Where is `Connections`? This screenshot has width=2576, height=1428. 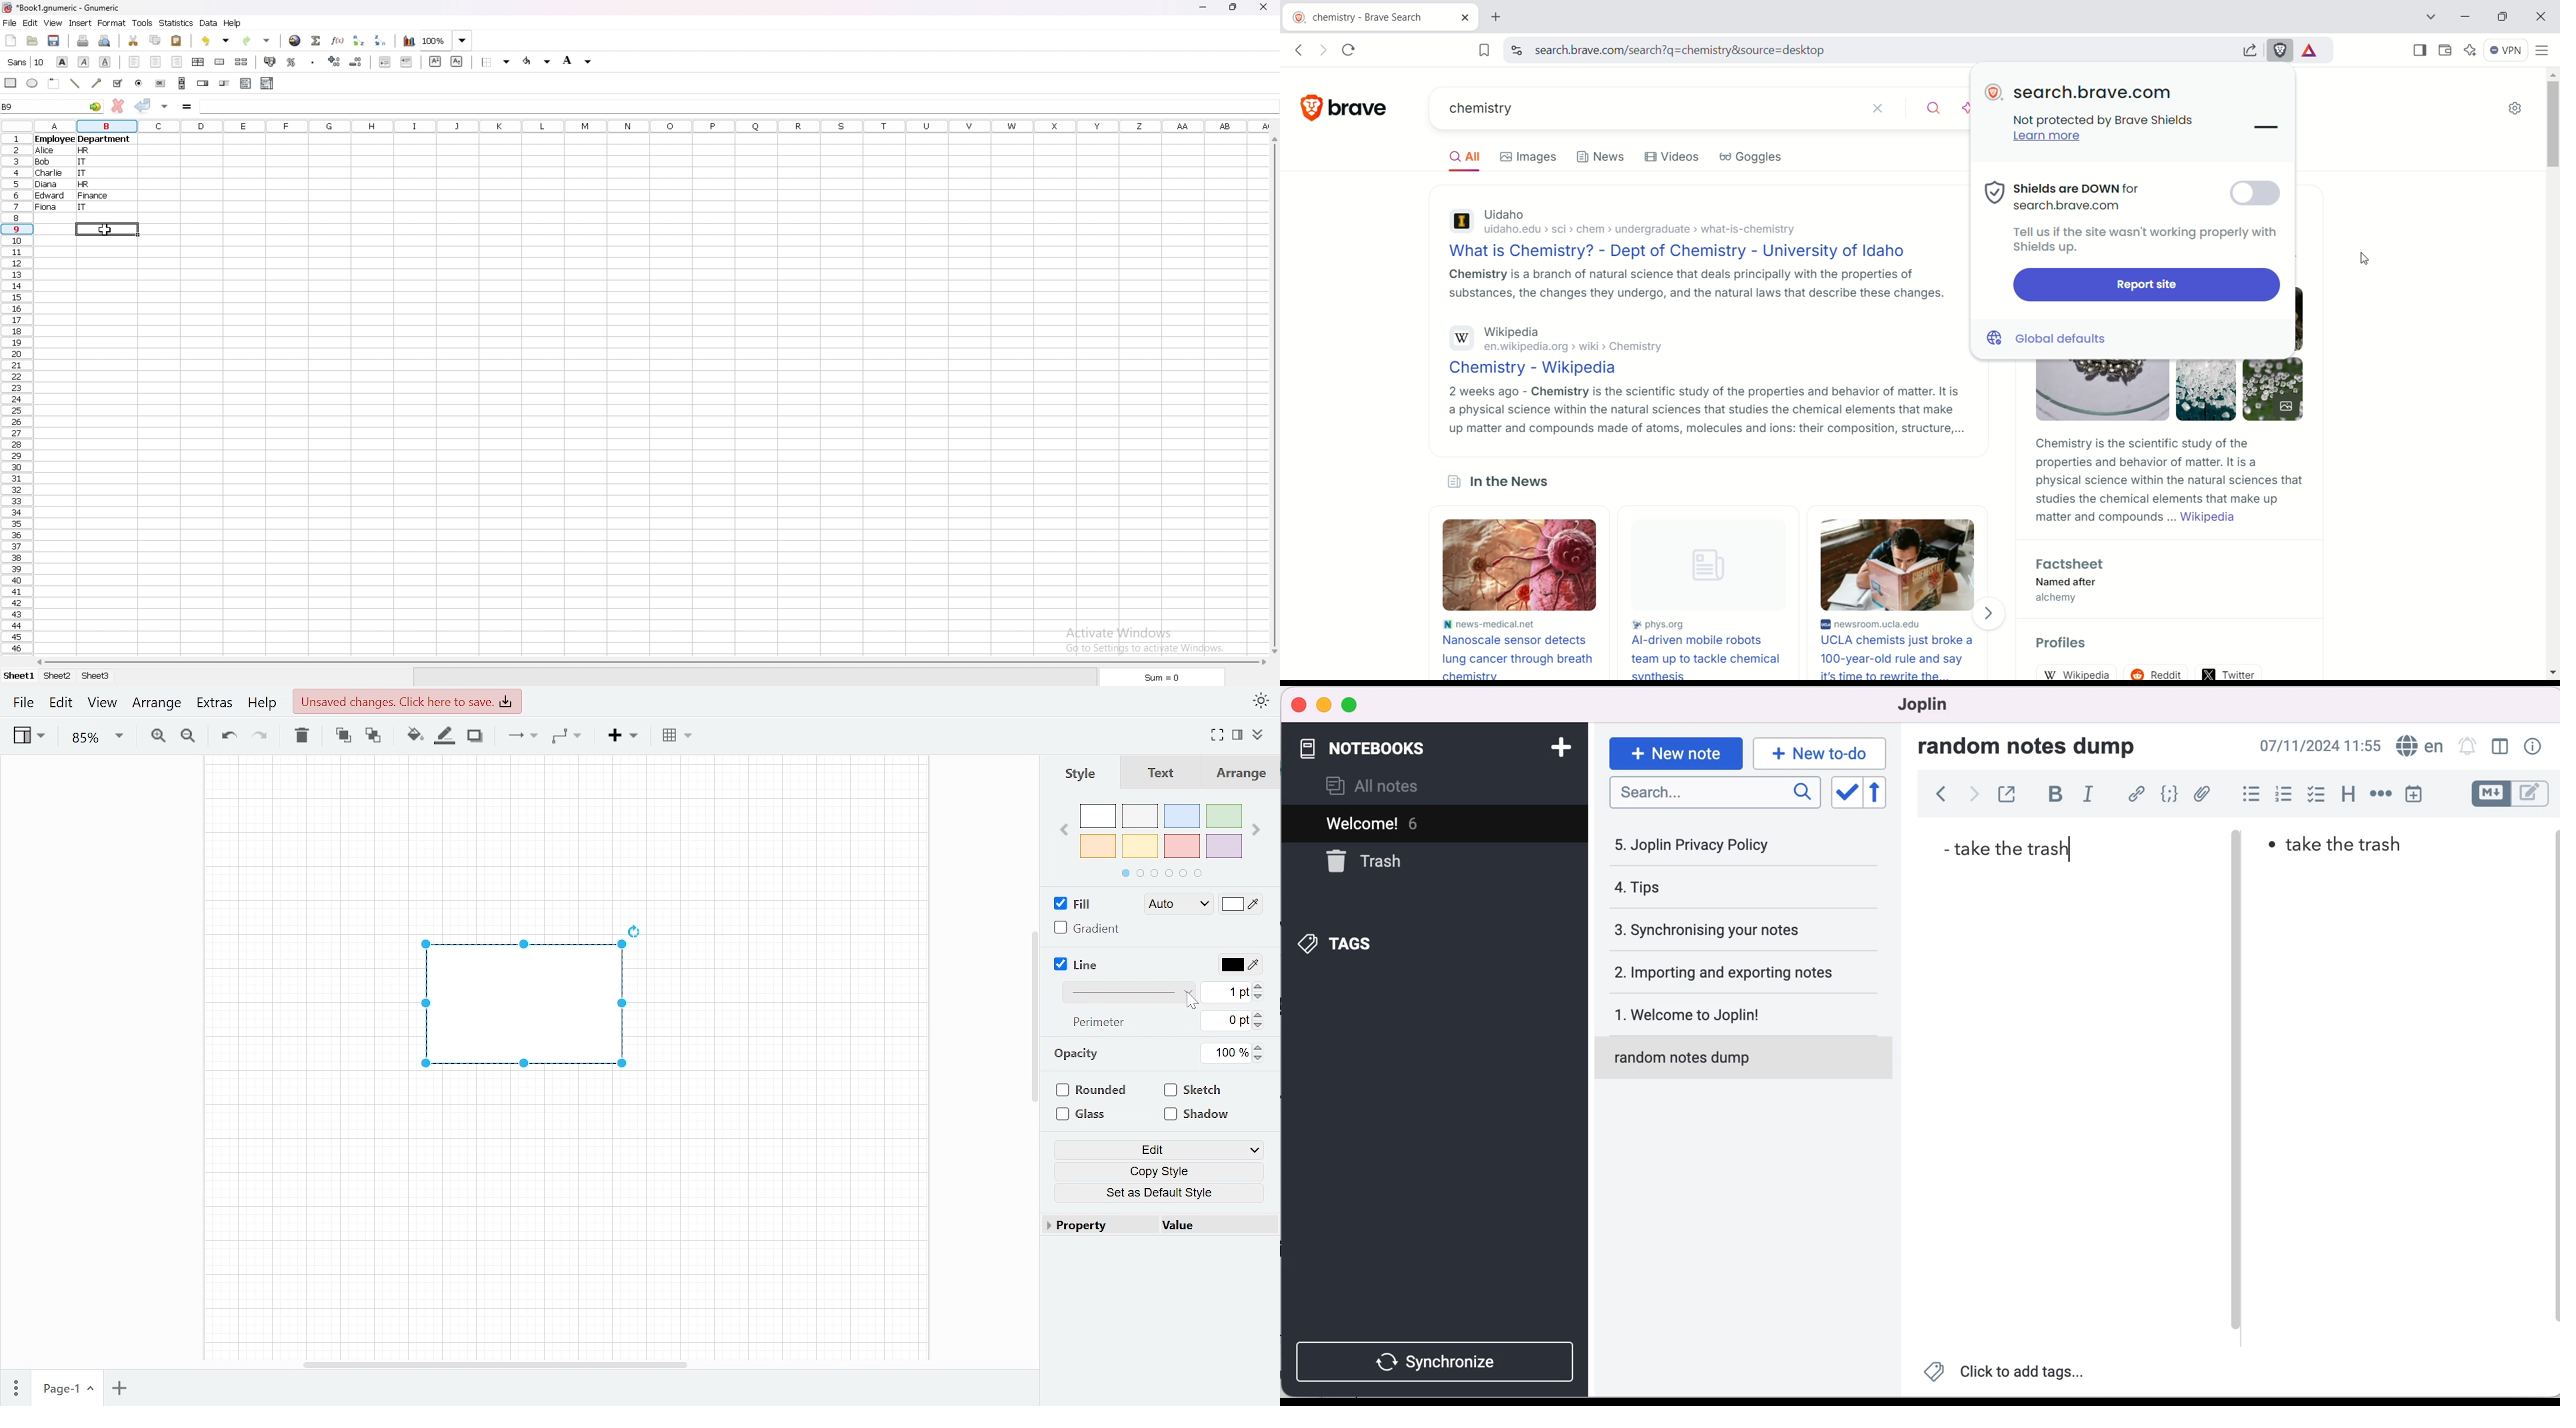
Connections is located at coordinates (523, 737).